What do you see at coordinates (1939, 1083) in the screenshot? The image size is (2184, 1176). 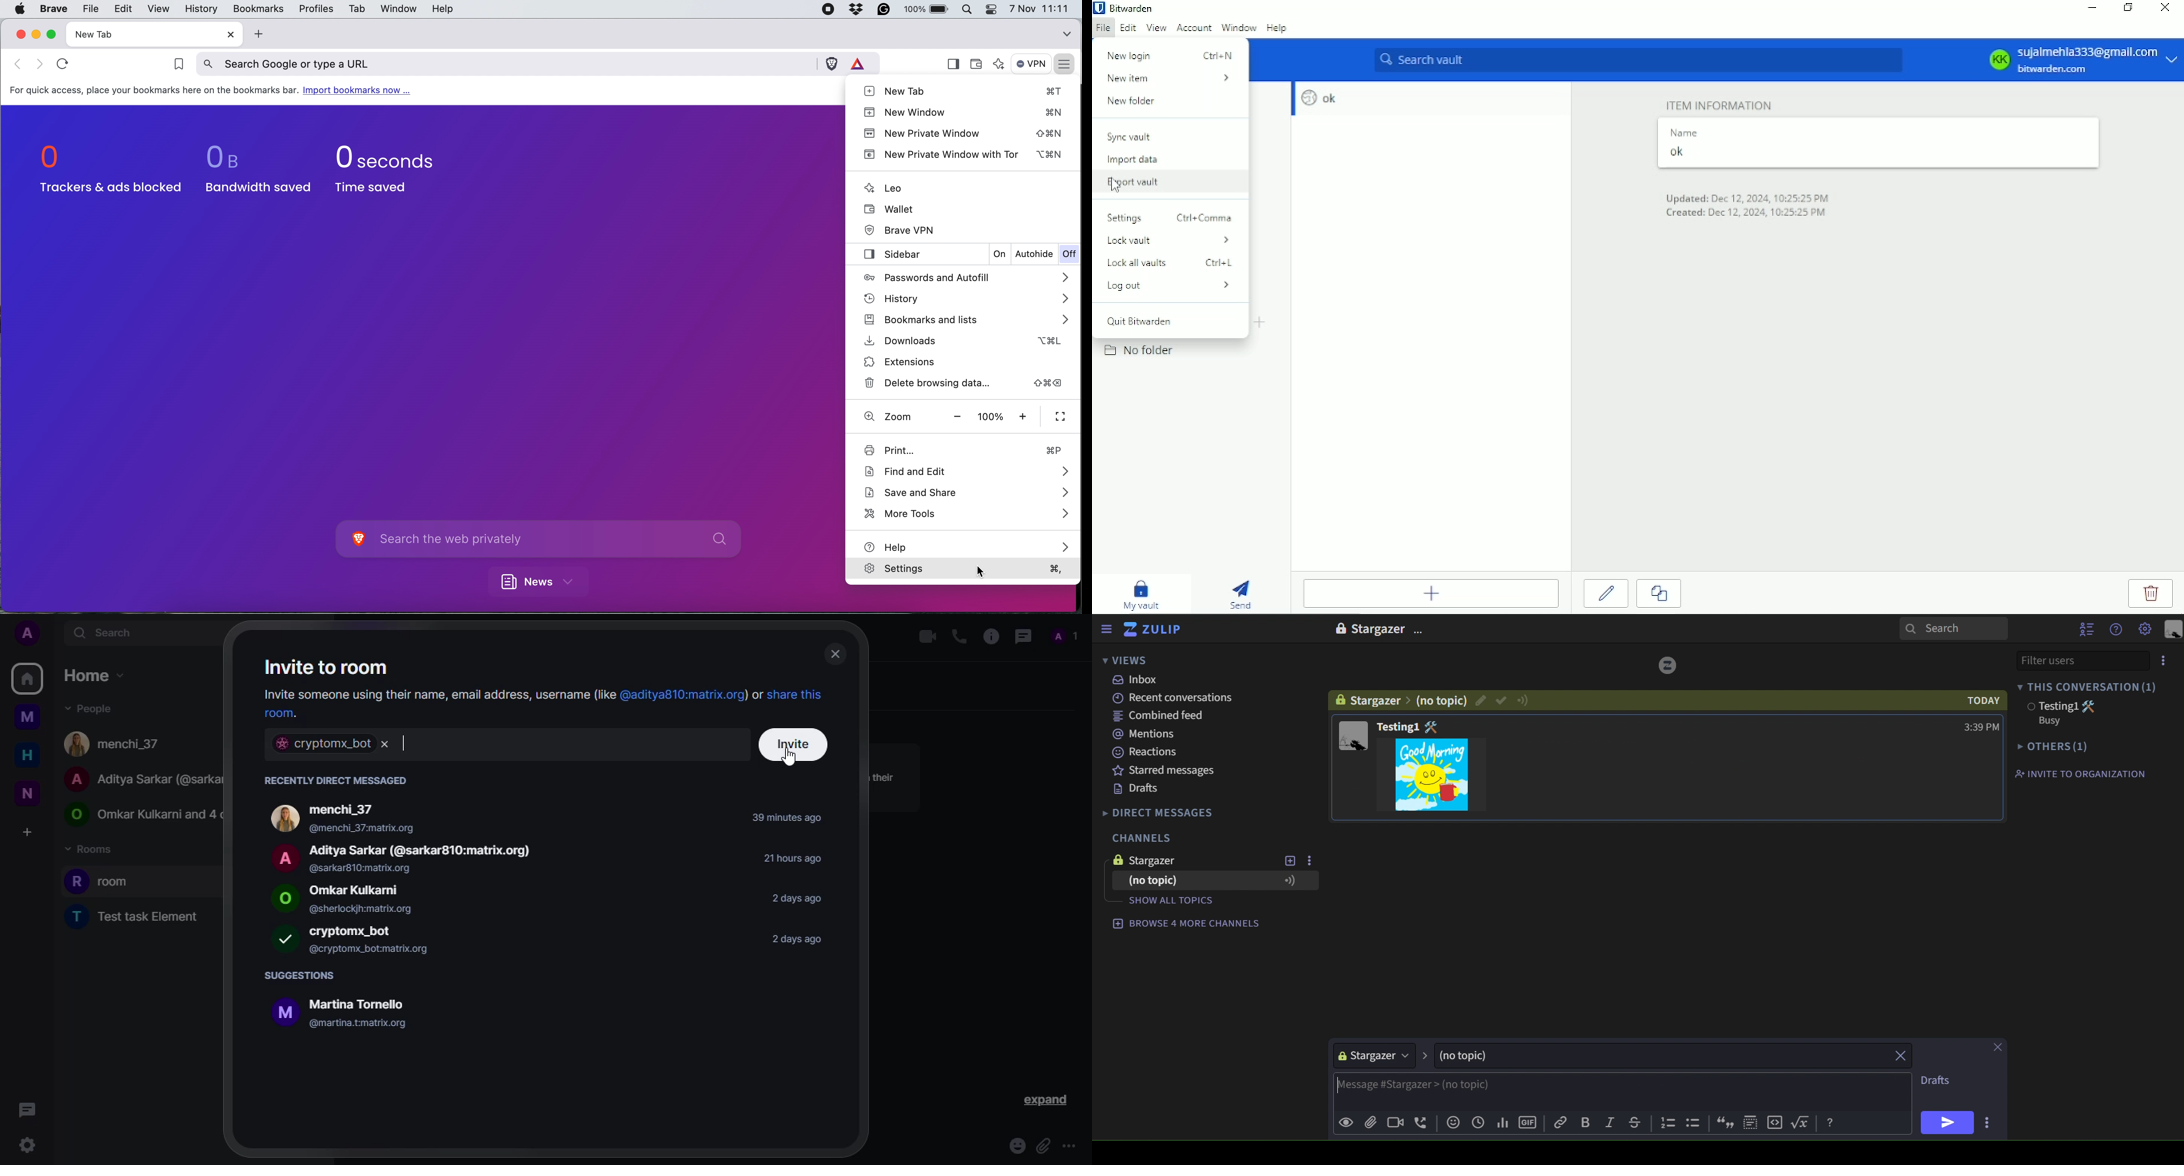 I see `drafts` at bounding box center [1939, 1083].